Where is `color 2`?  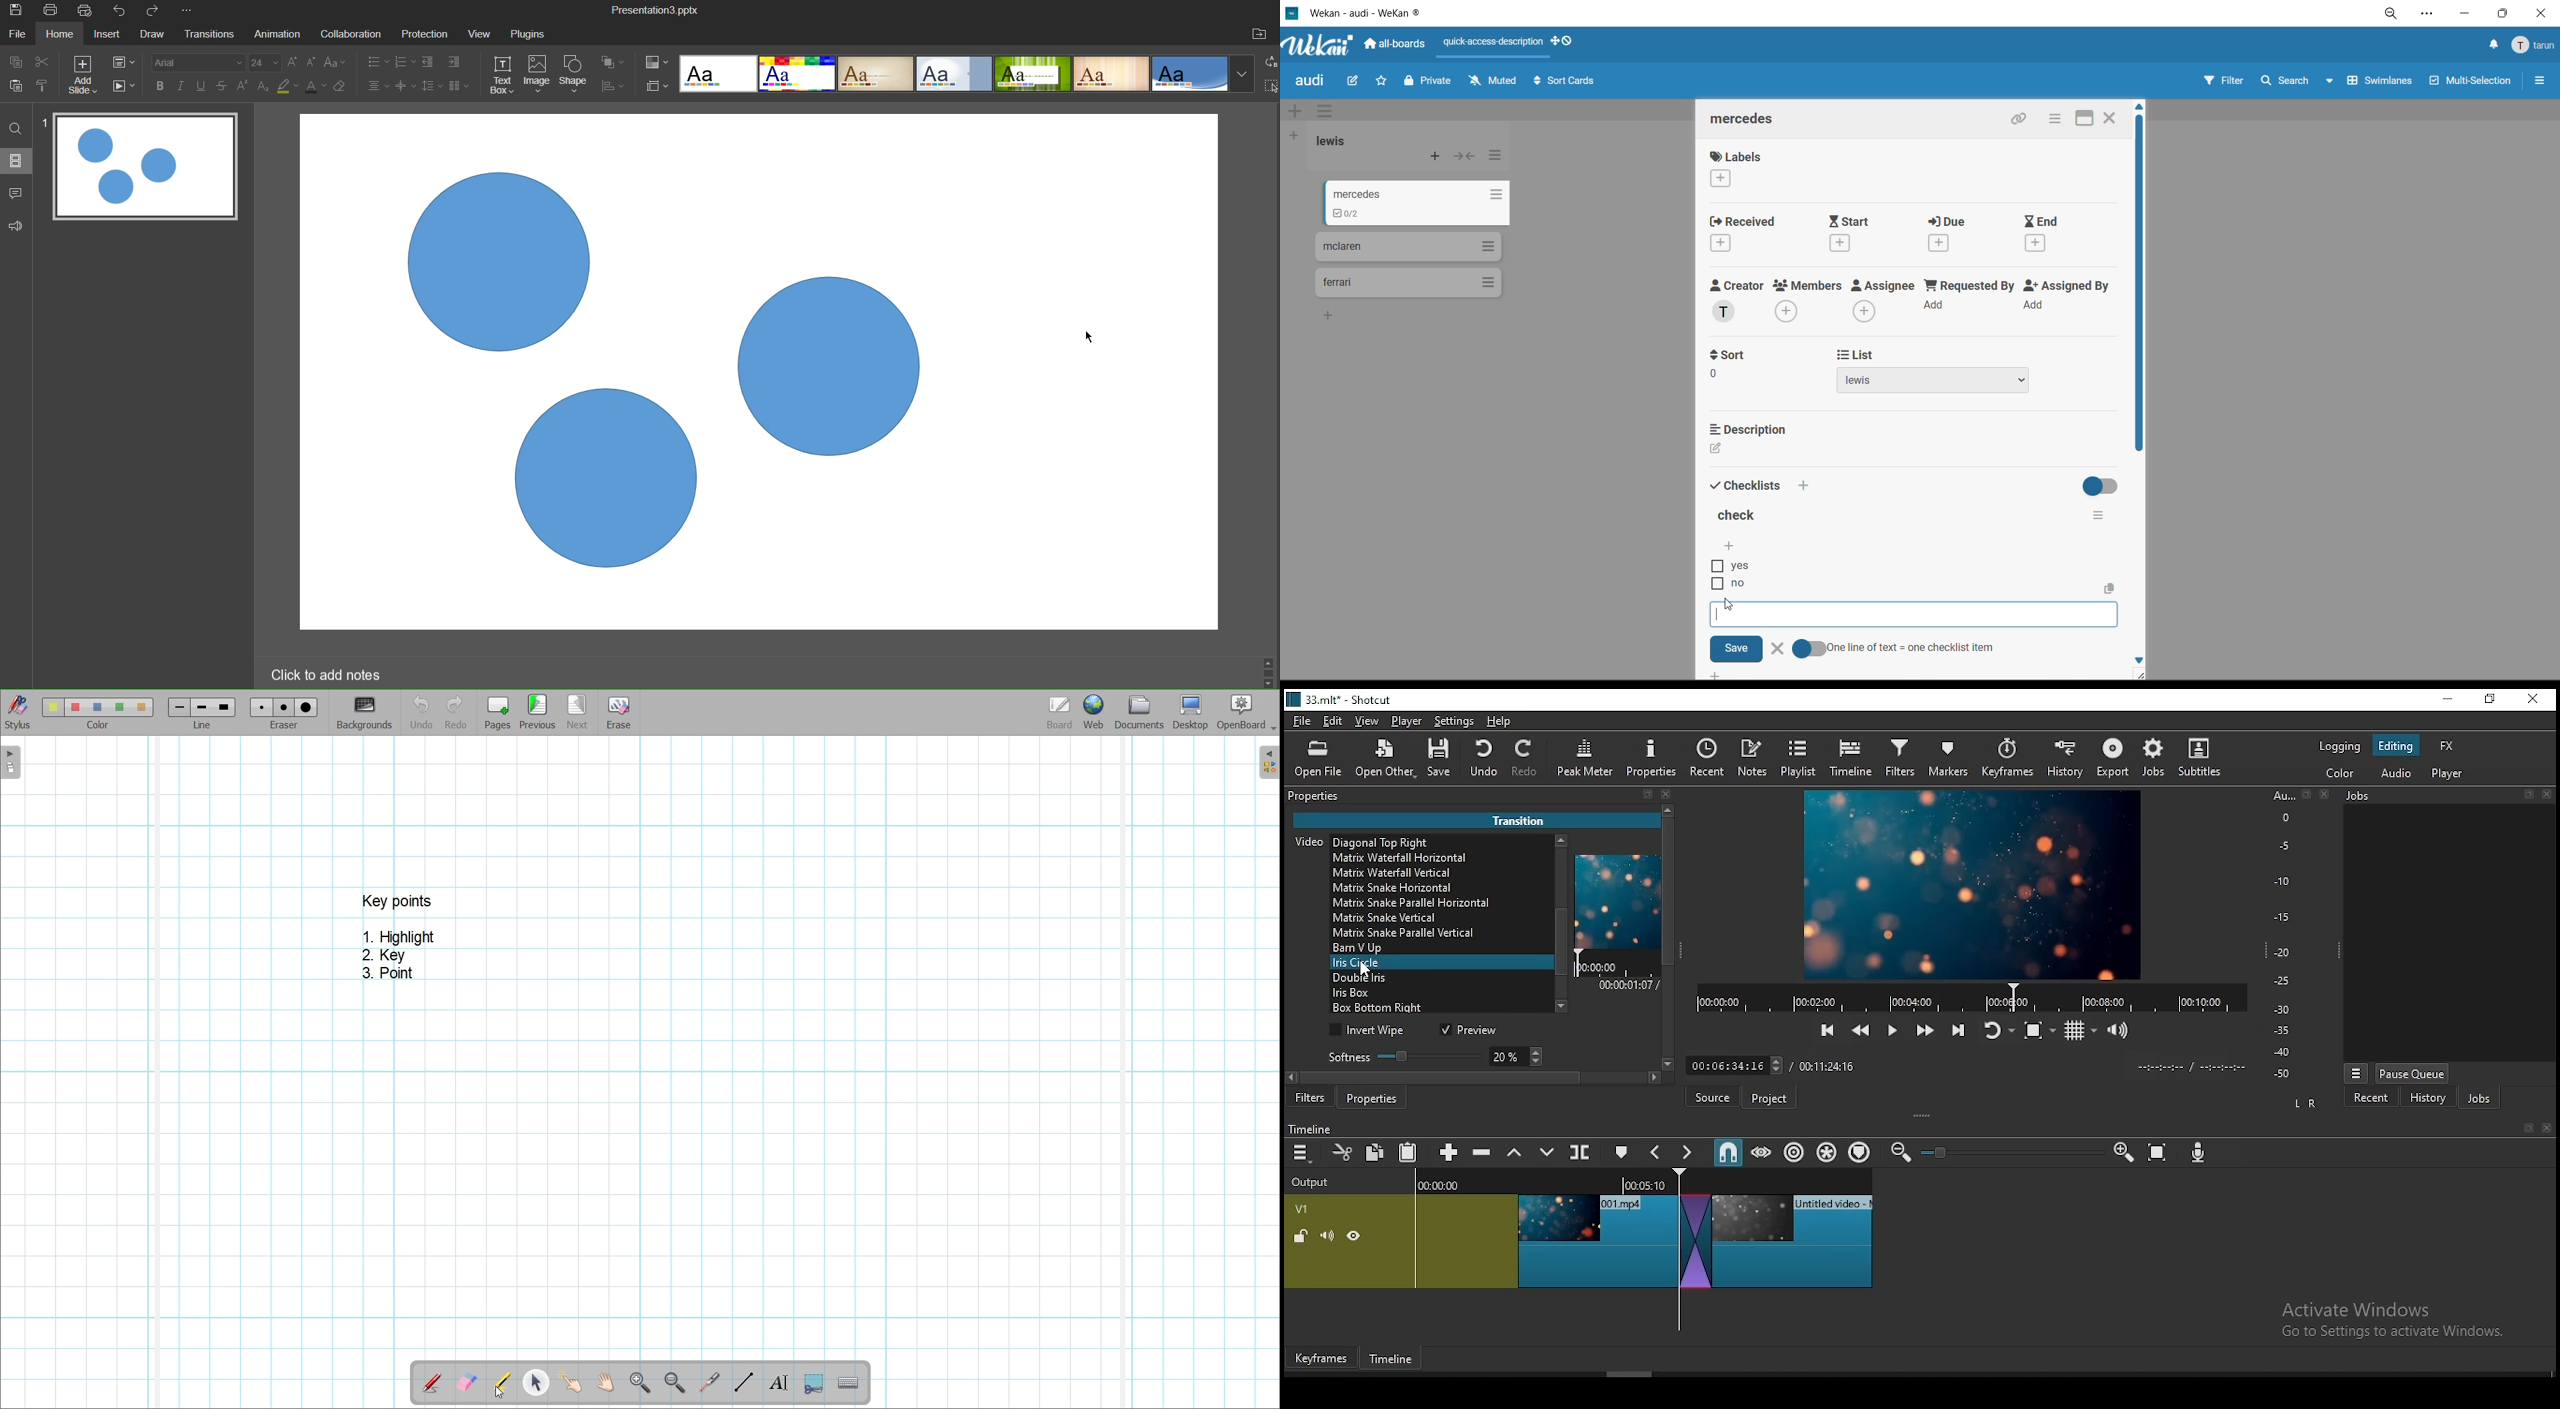 color 2 is located at coordinates (75, 708).